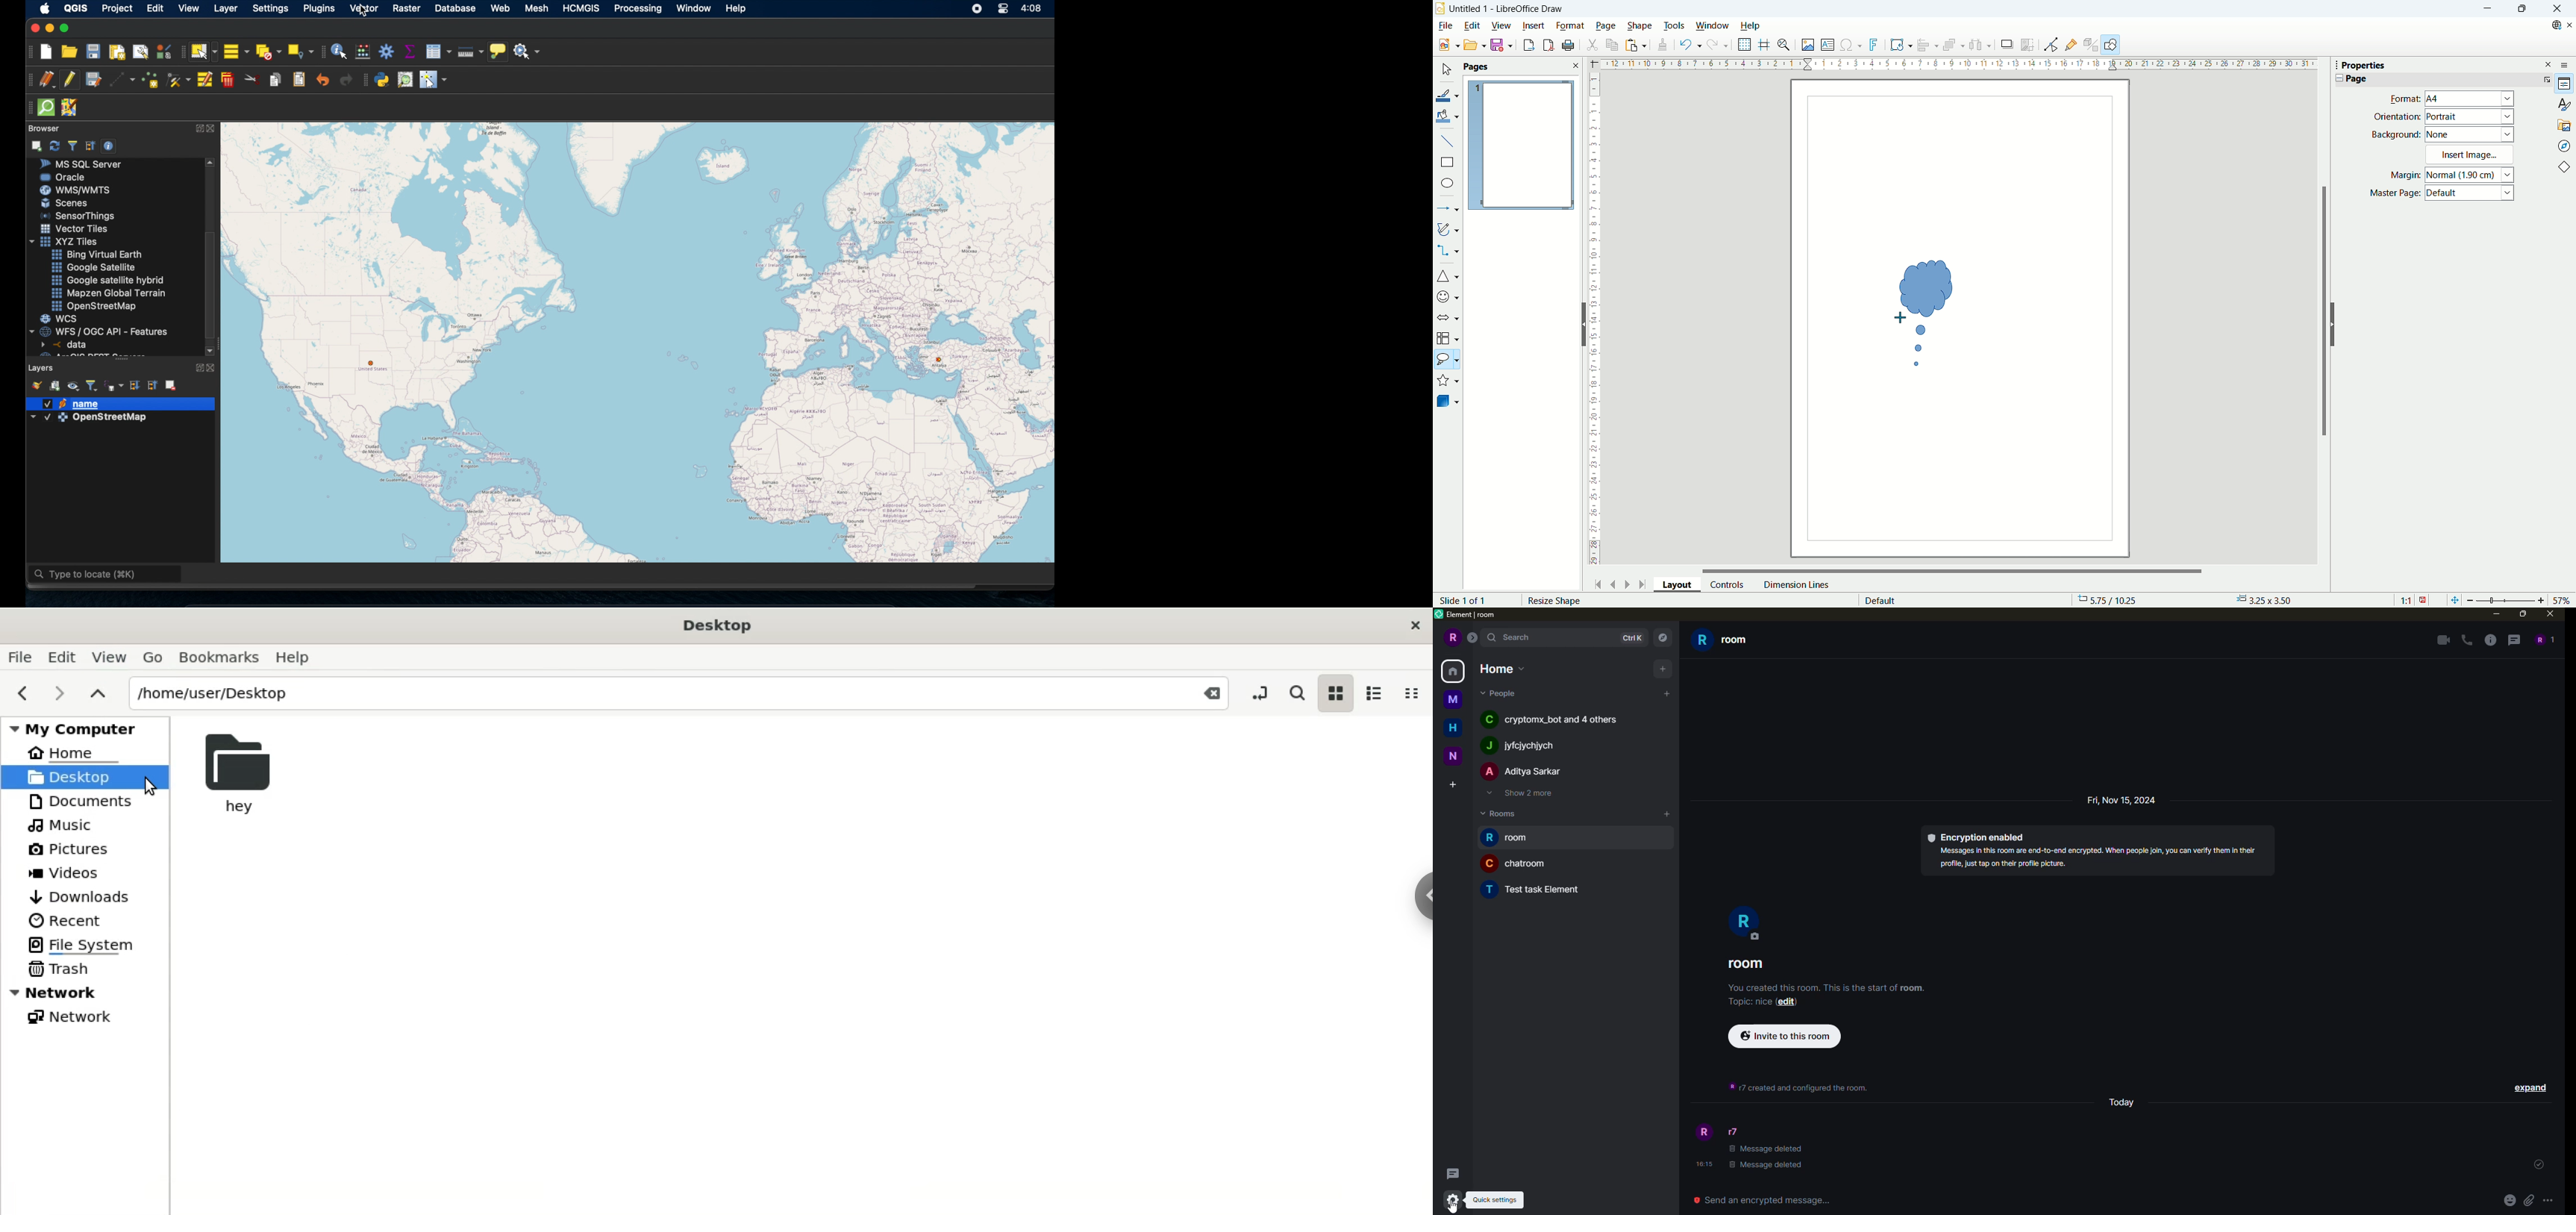 This screenshot has height=1232, width=2576. What do you see at coordinates (1668, 813) in the screenshot?
I see `add` at bounding box center [1668, 813].